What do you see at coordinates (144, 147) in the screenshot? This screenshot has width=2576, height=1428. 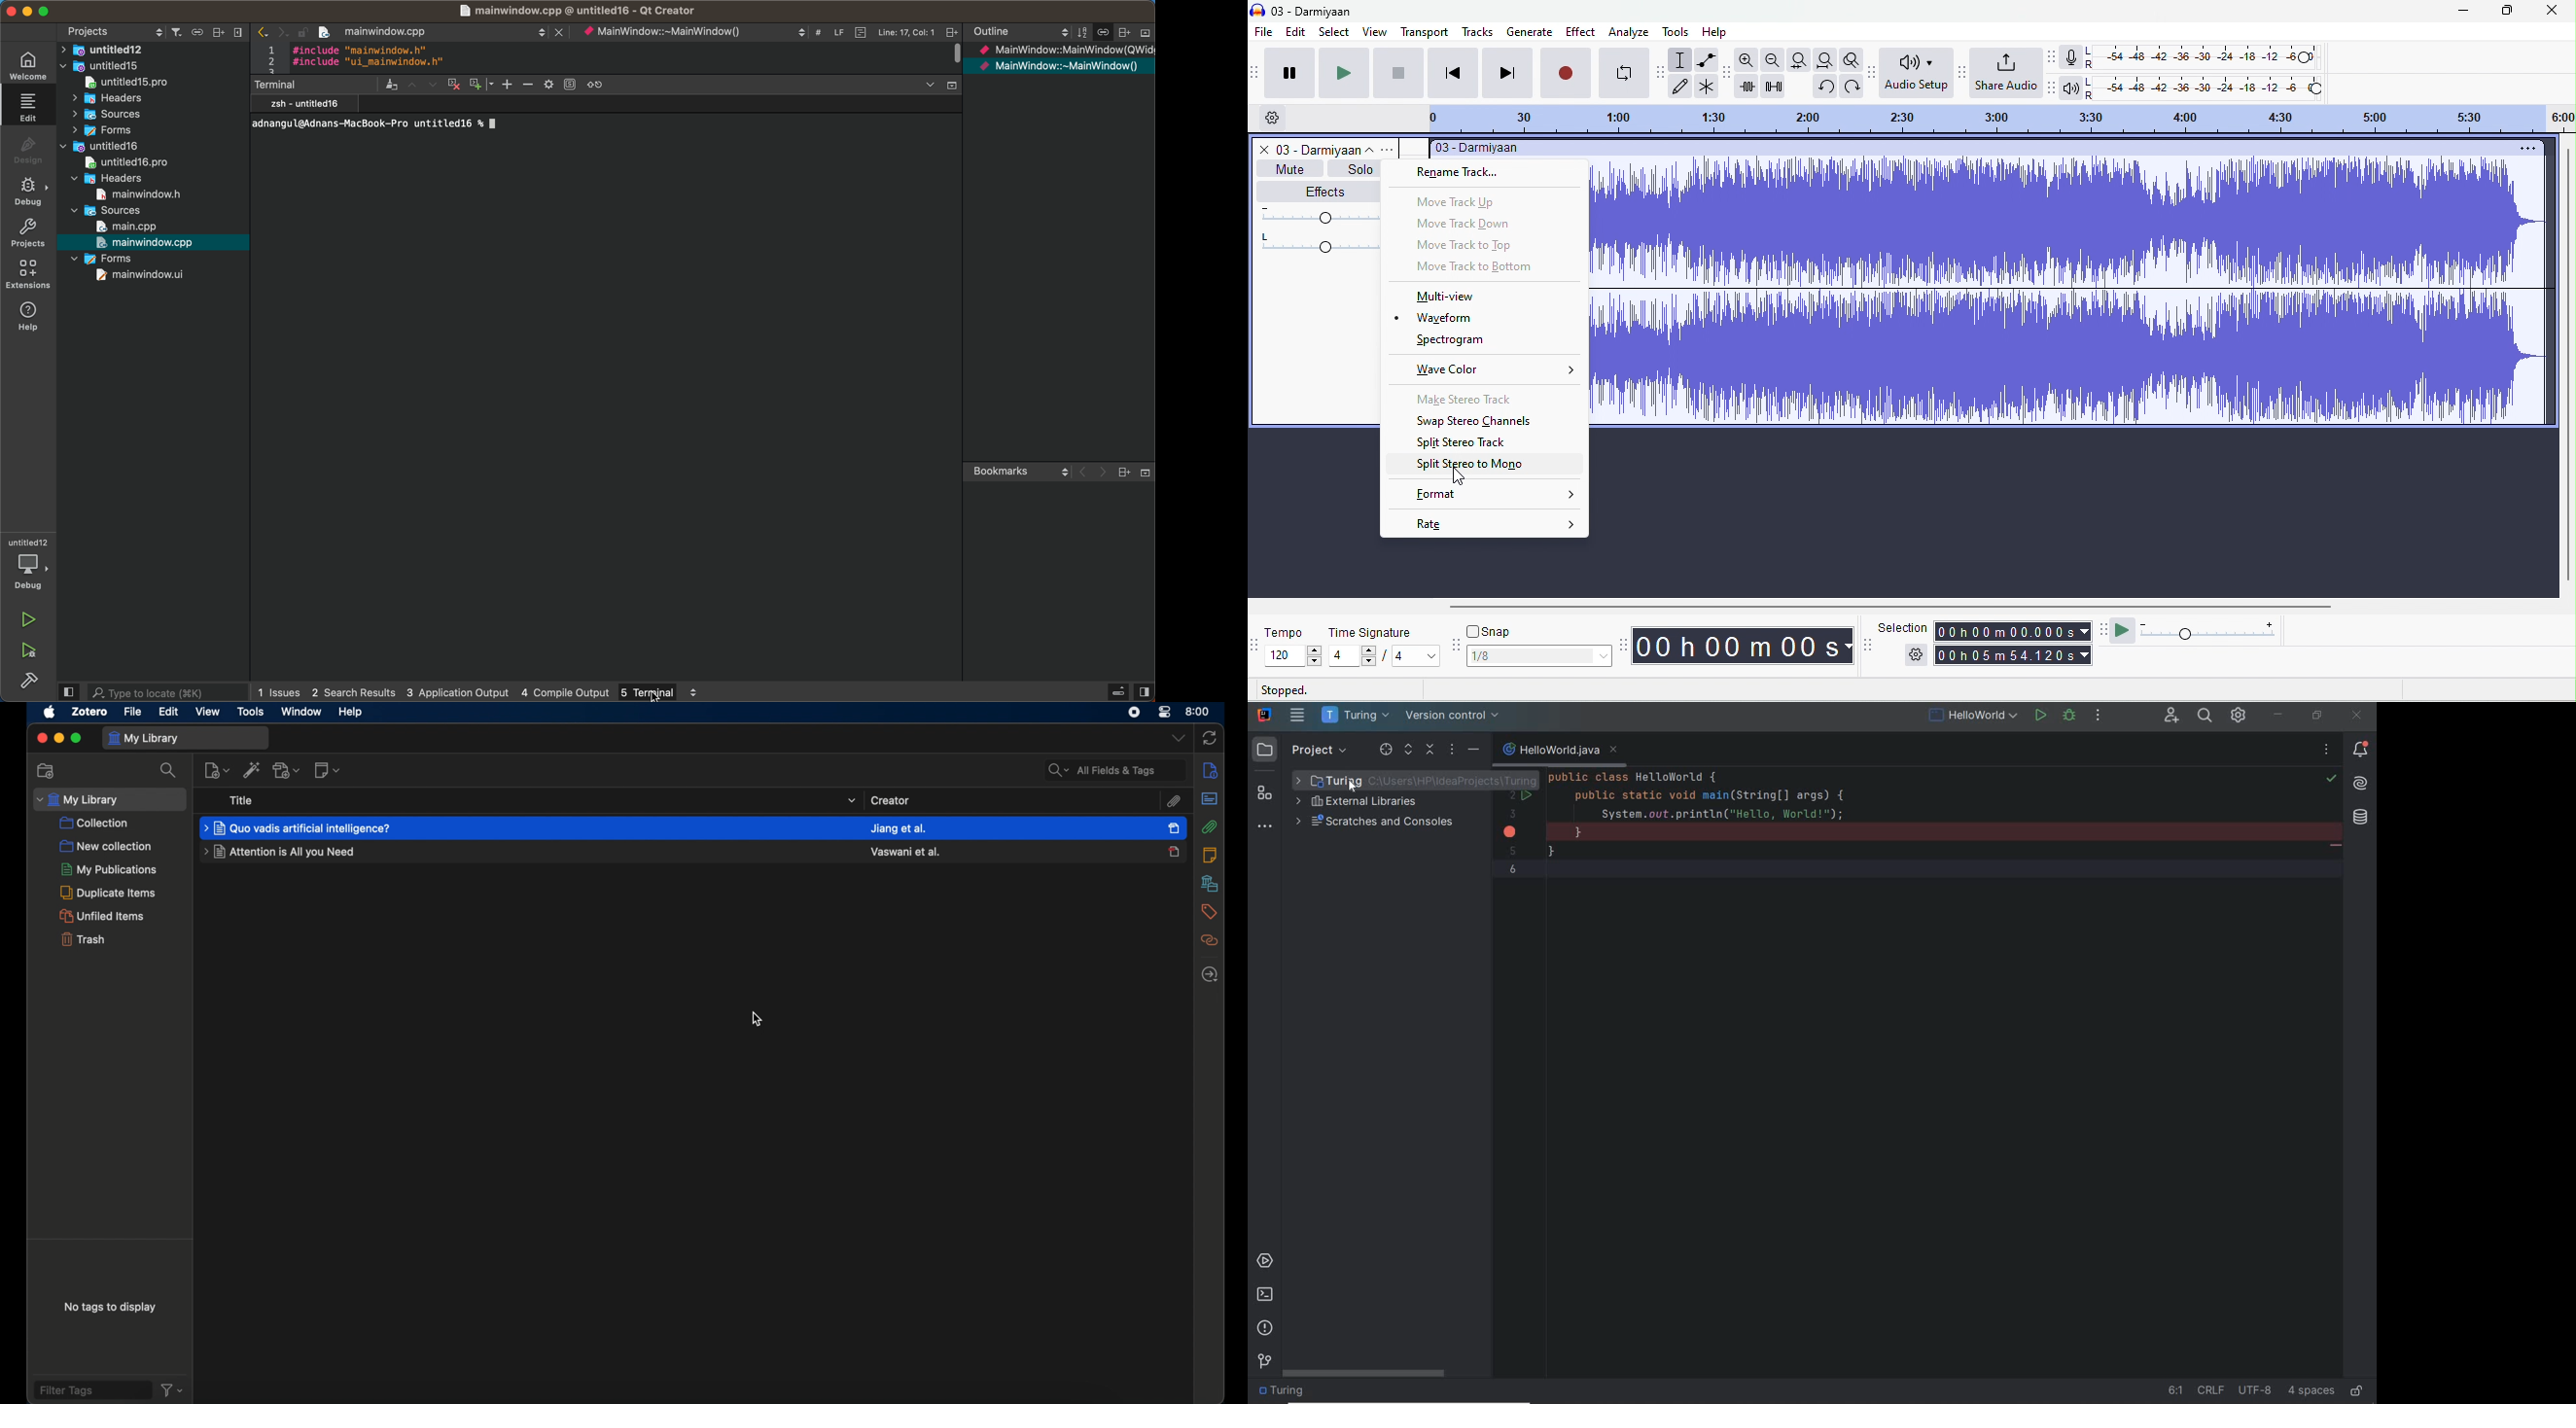 I see `file and folder` at bounding box center [144, 147].